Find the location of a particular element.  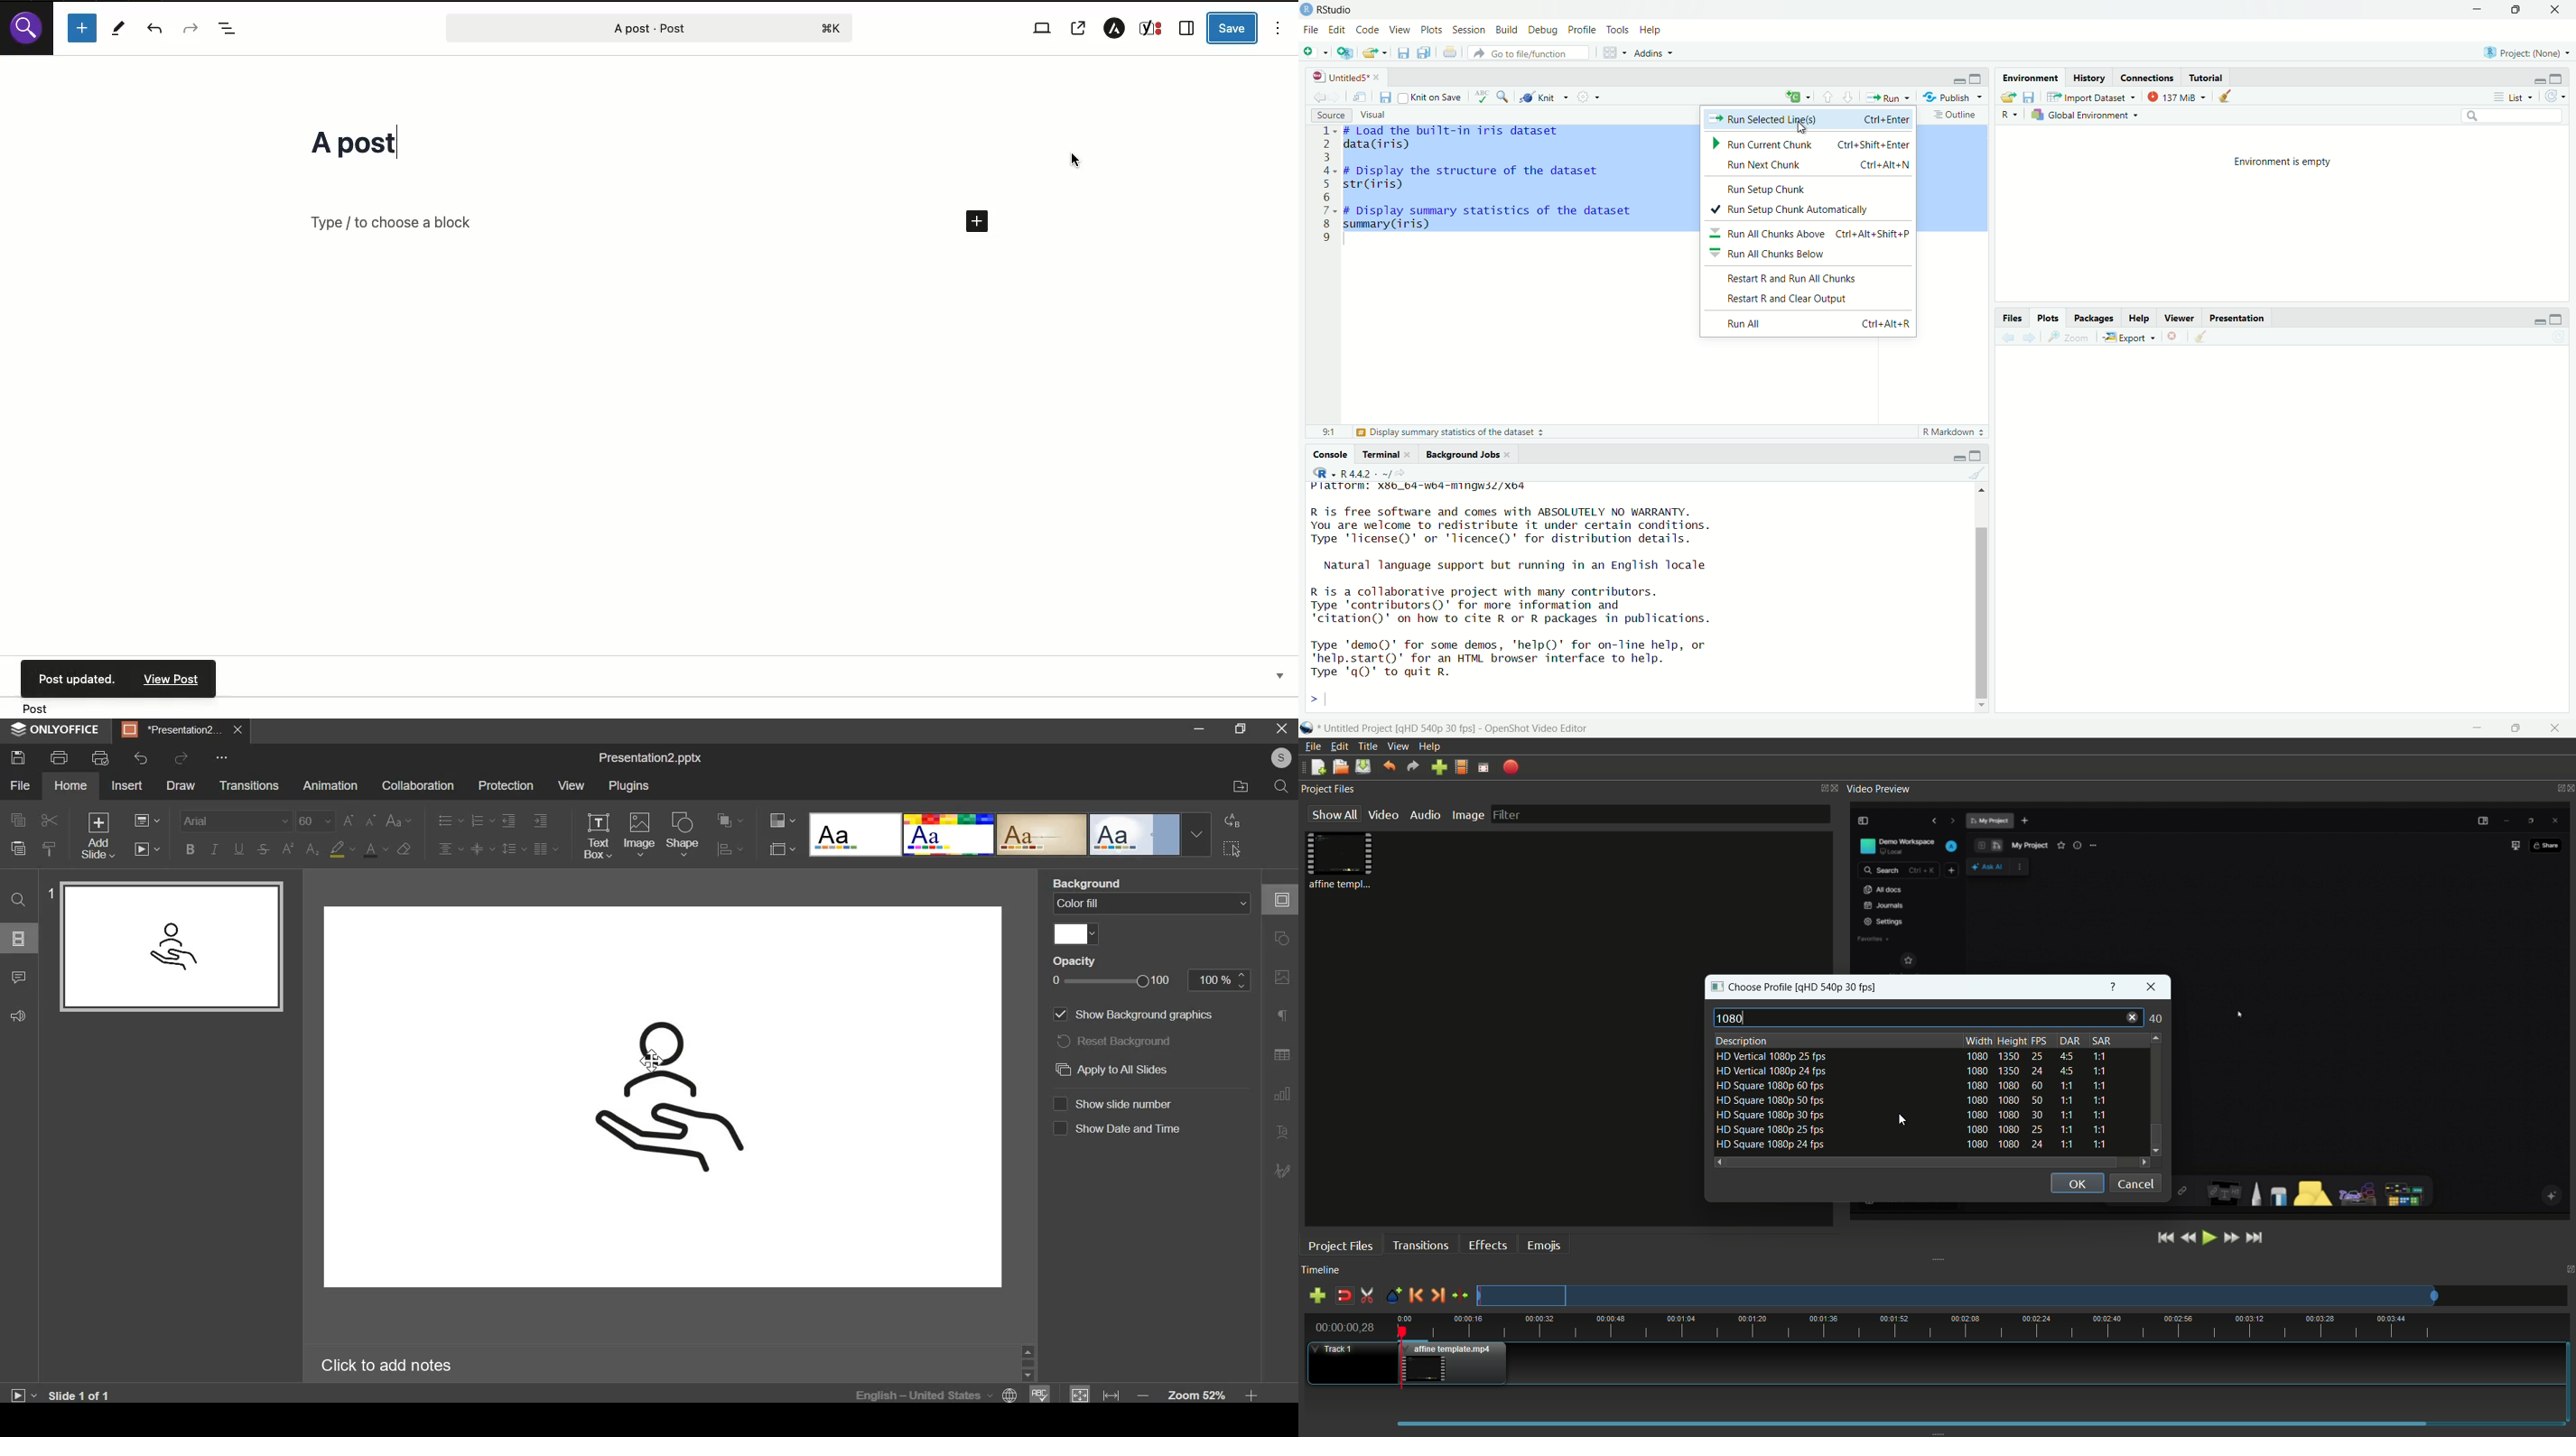

Display summary statistics of the dataset is located at coordinates (1449, 432).